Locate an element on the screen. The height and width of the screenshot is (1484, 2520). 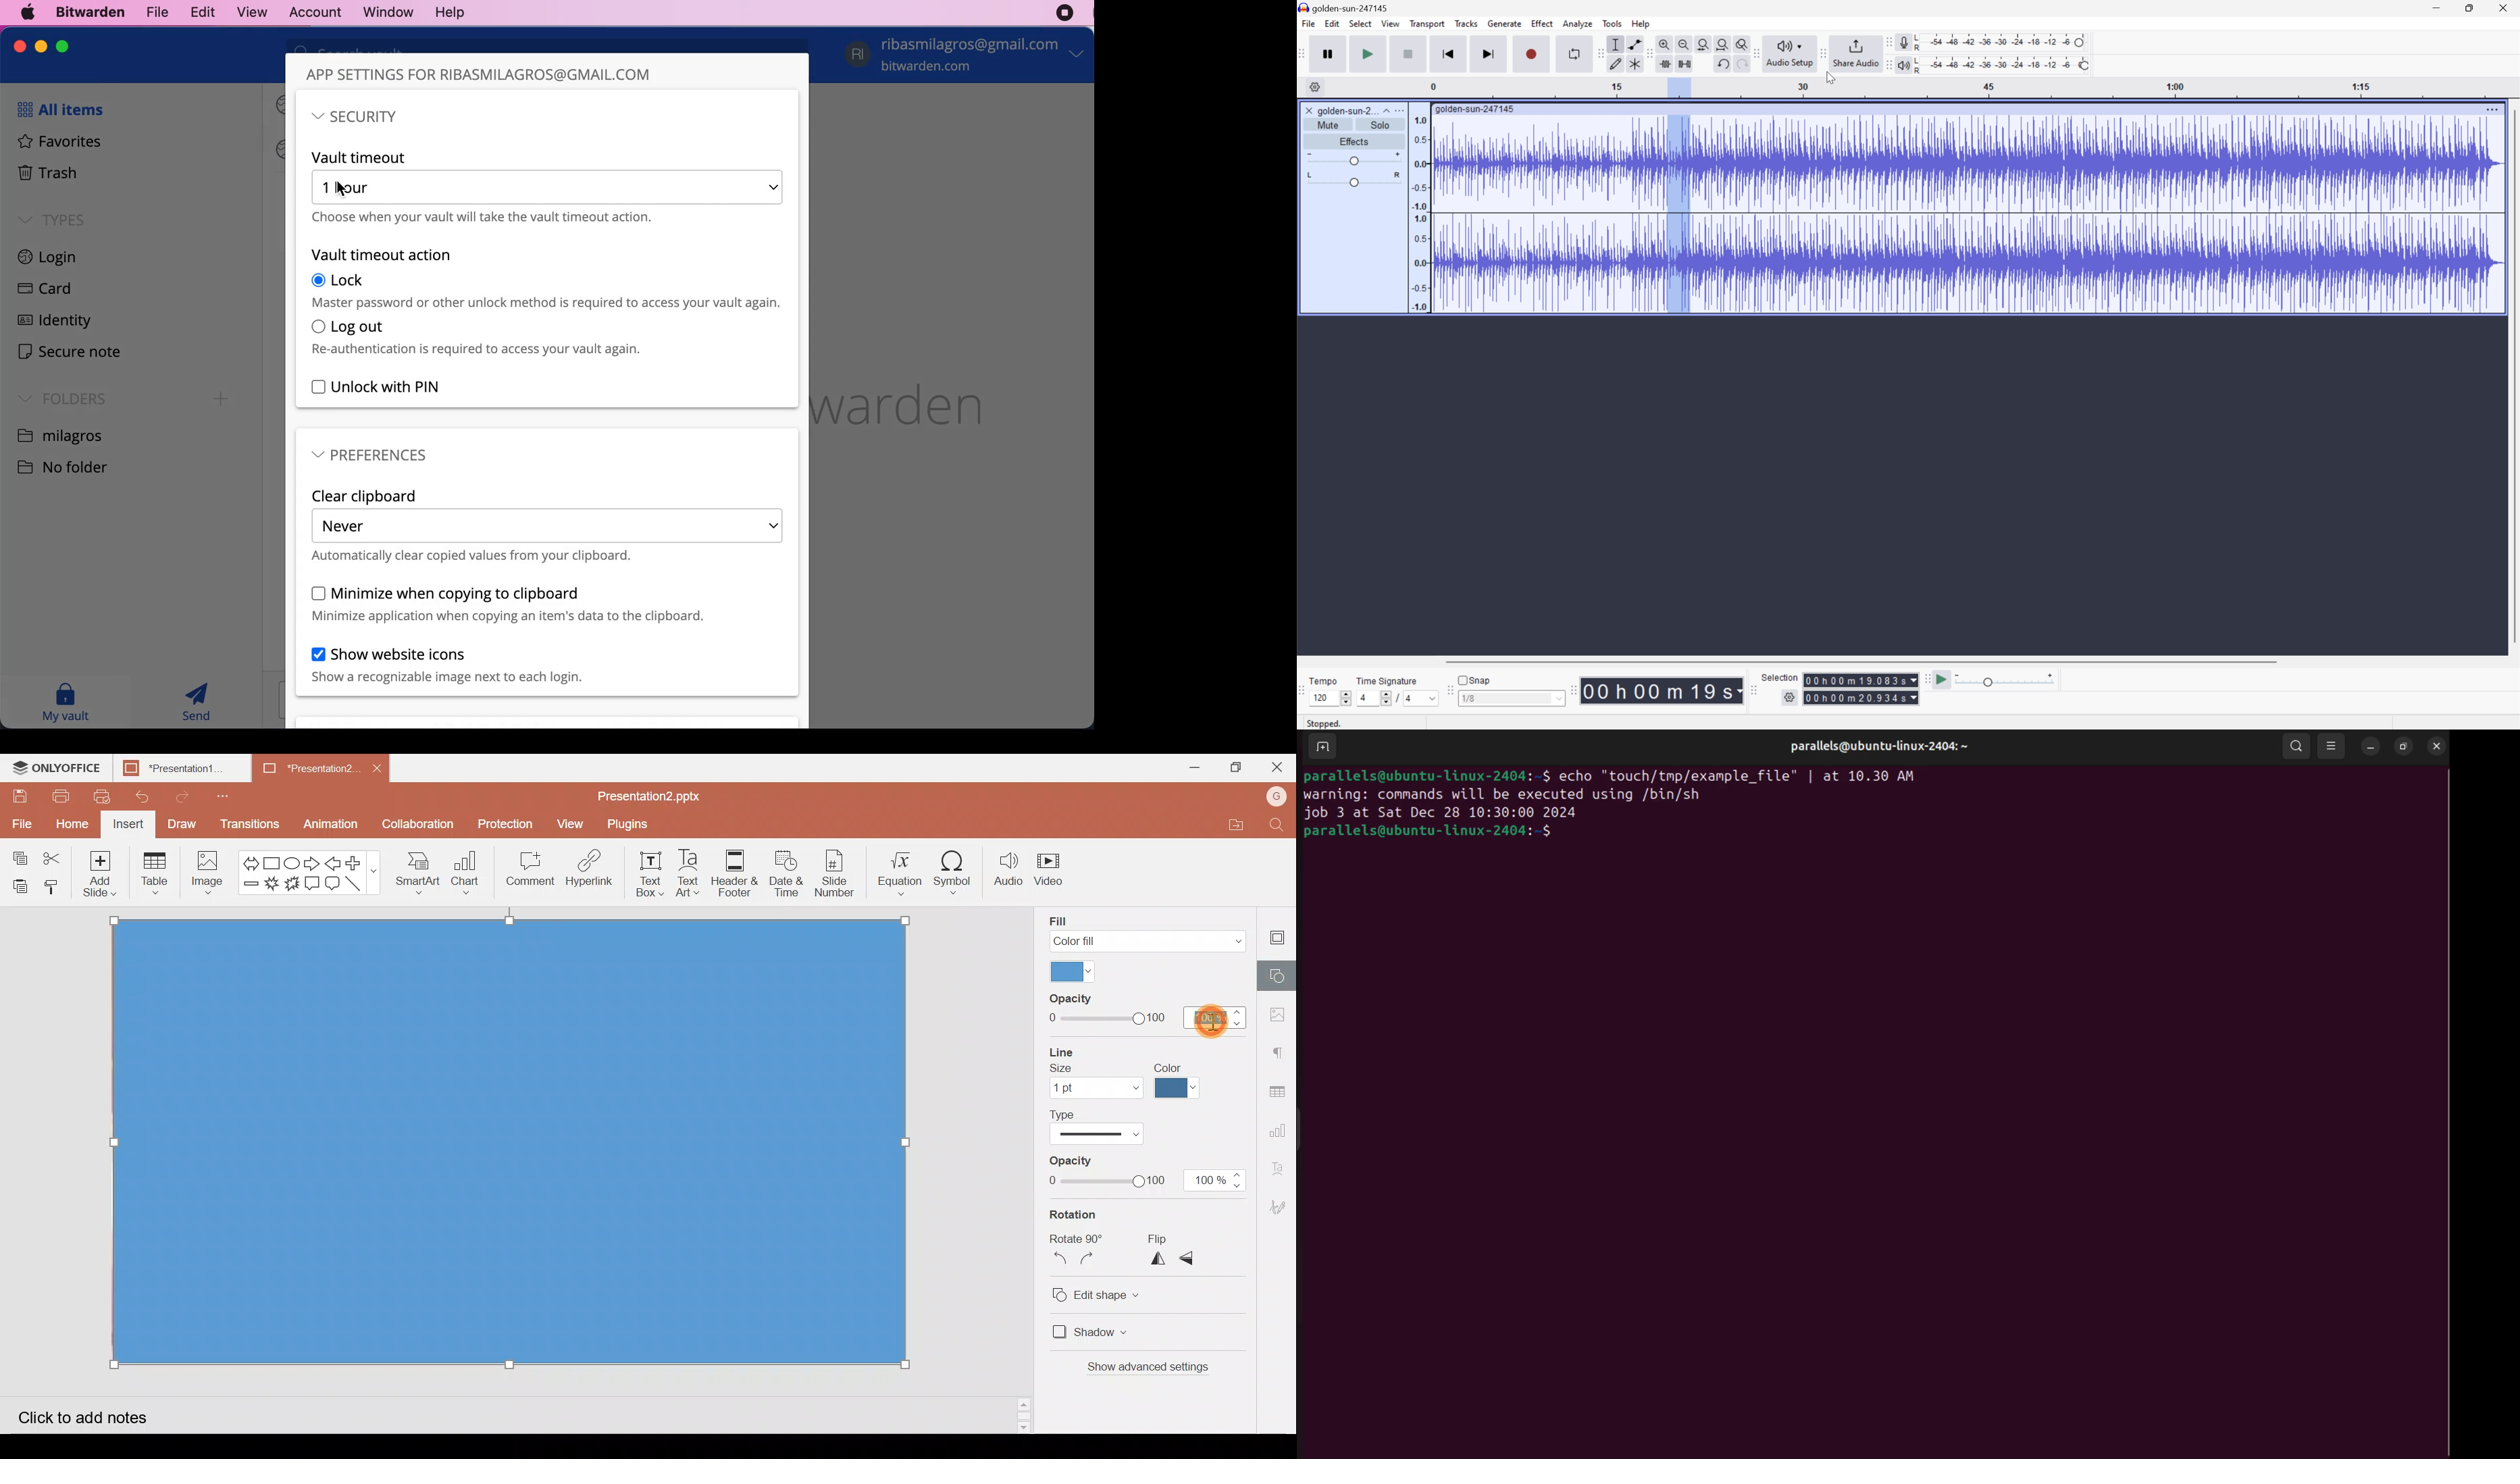
Tempo is located at coordinates (1323, 681).